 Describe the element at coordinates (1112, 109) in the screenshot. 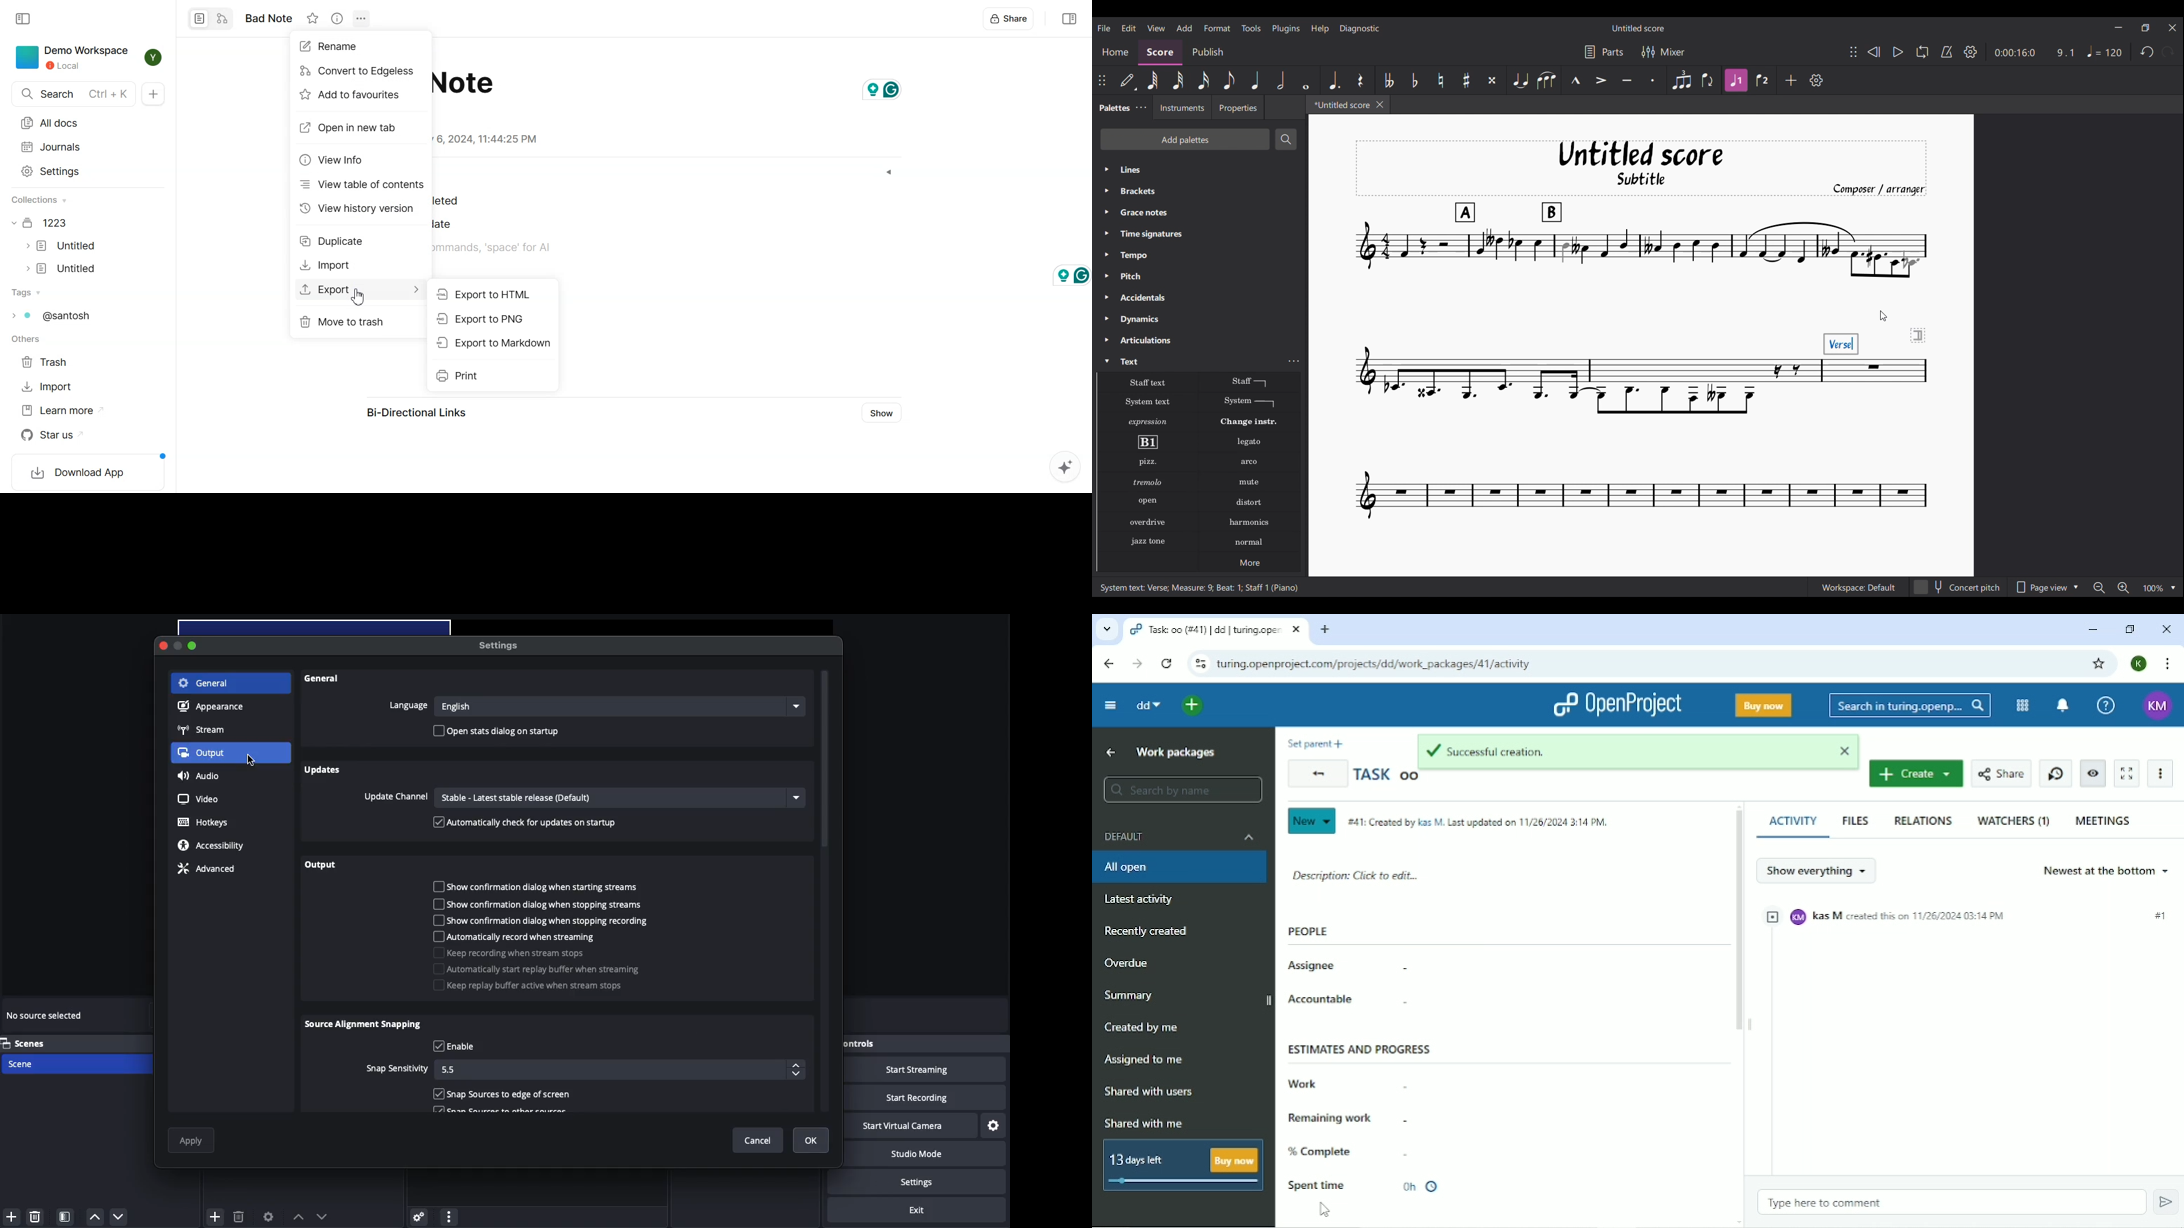

I see `Palettes` at that location.